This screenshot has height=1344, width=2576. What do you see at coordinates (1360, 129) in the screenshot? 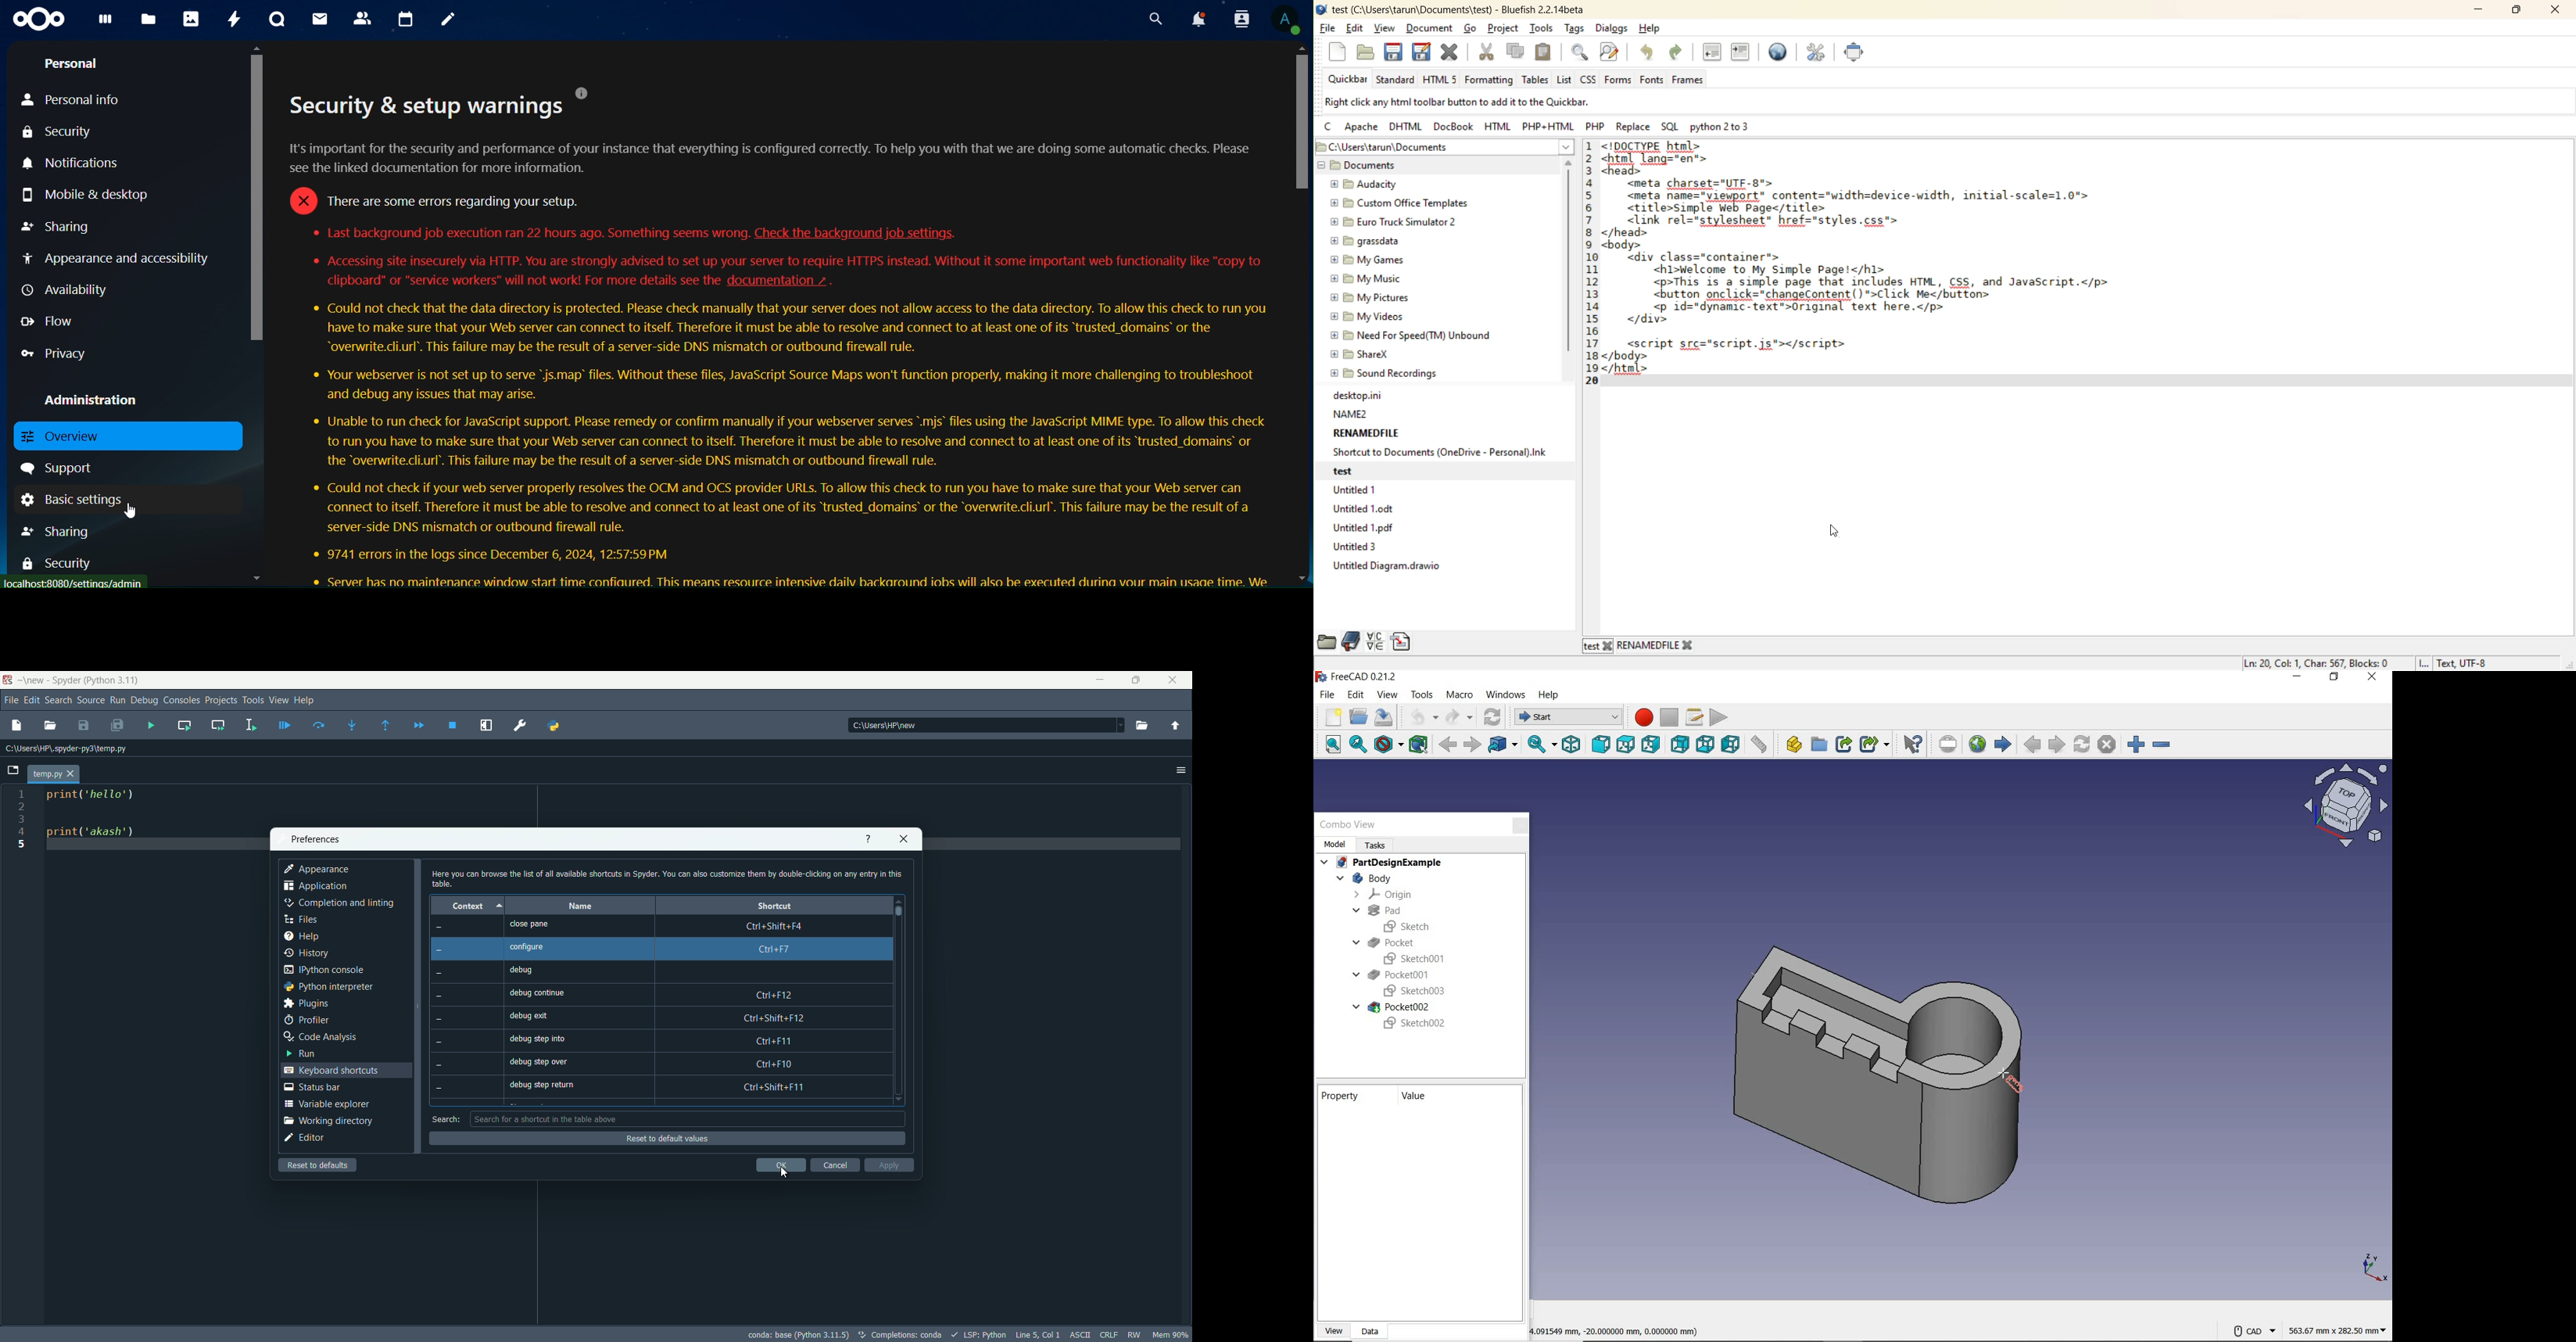
I see `apache` at bounding box center [1360, 129].